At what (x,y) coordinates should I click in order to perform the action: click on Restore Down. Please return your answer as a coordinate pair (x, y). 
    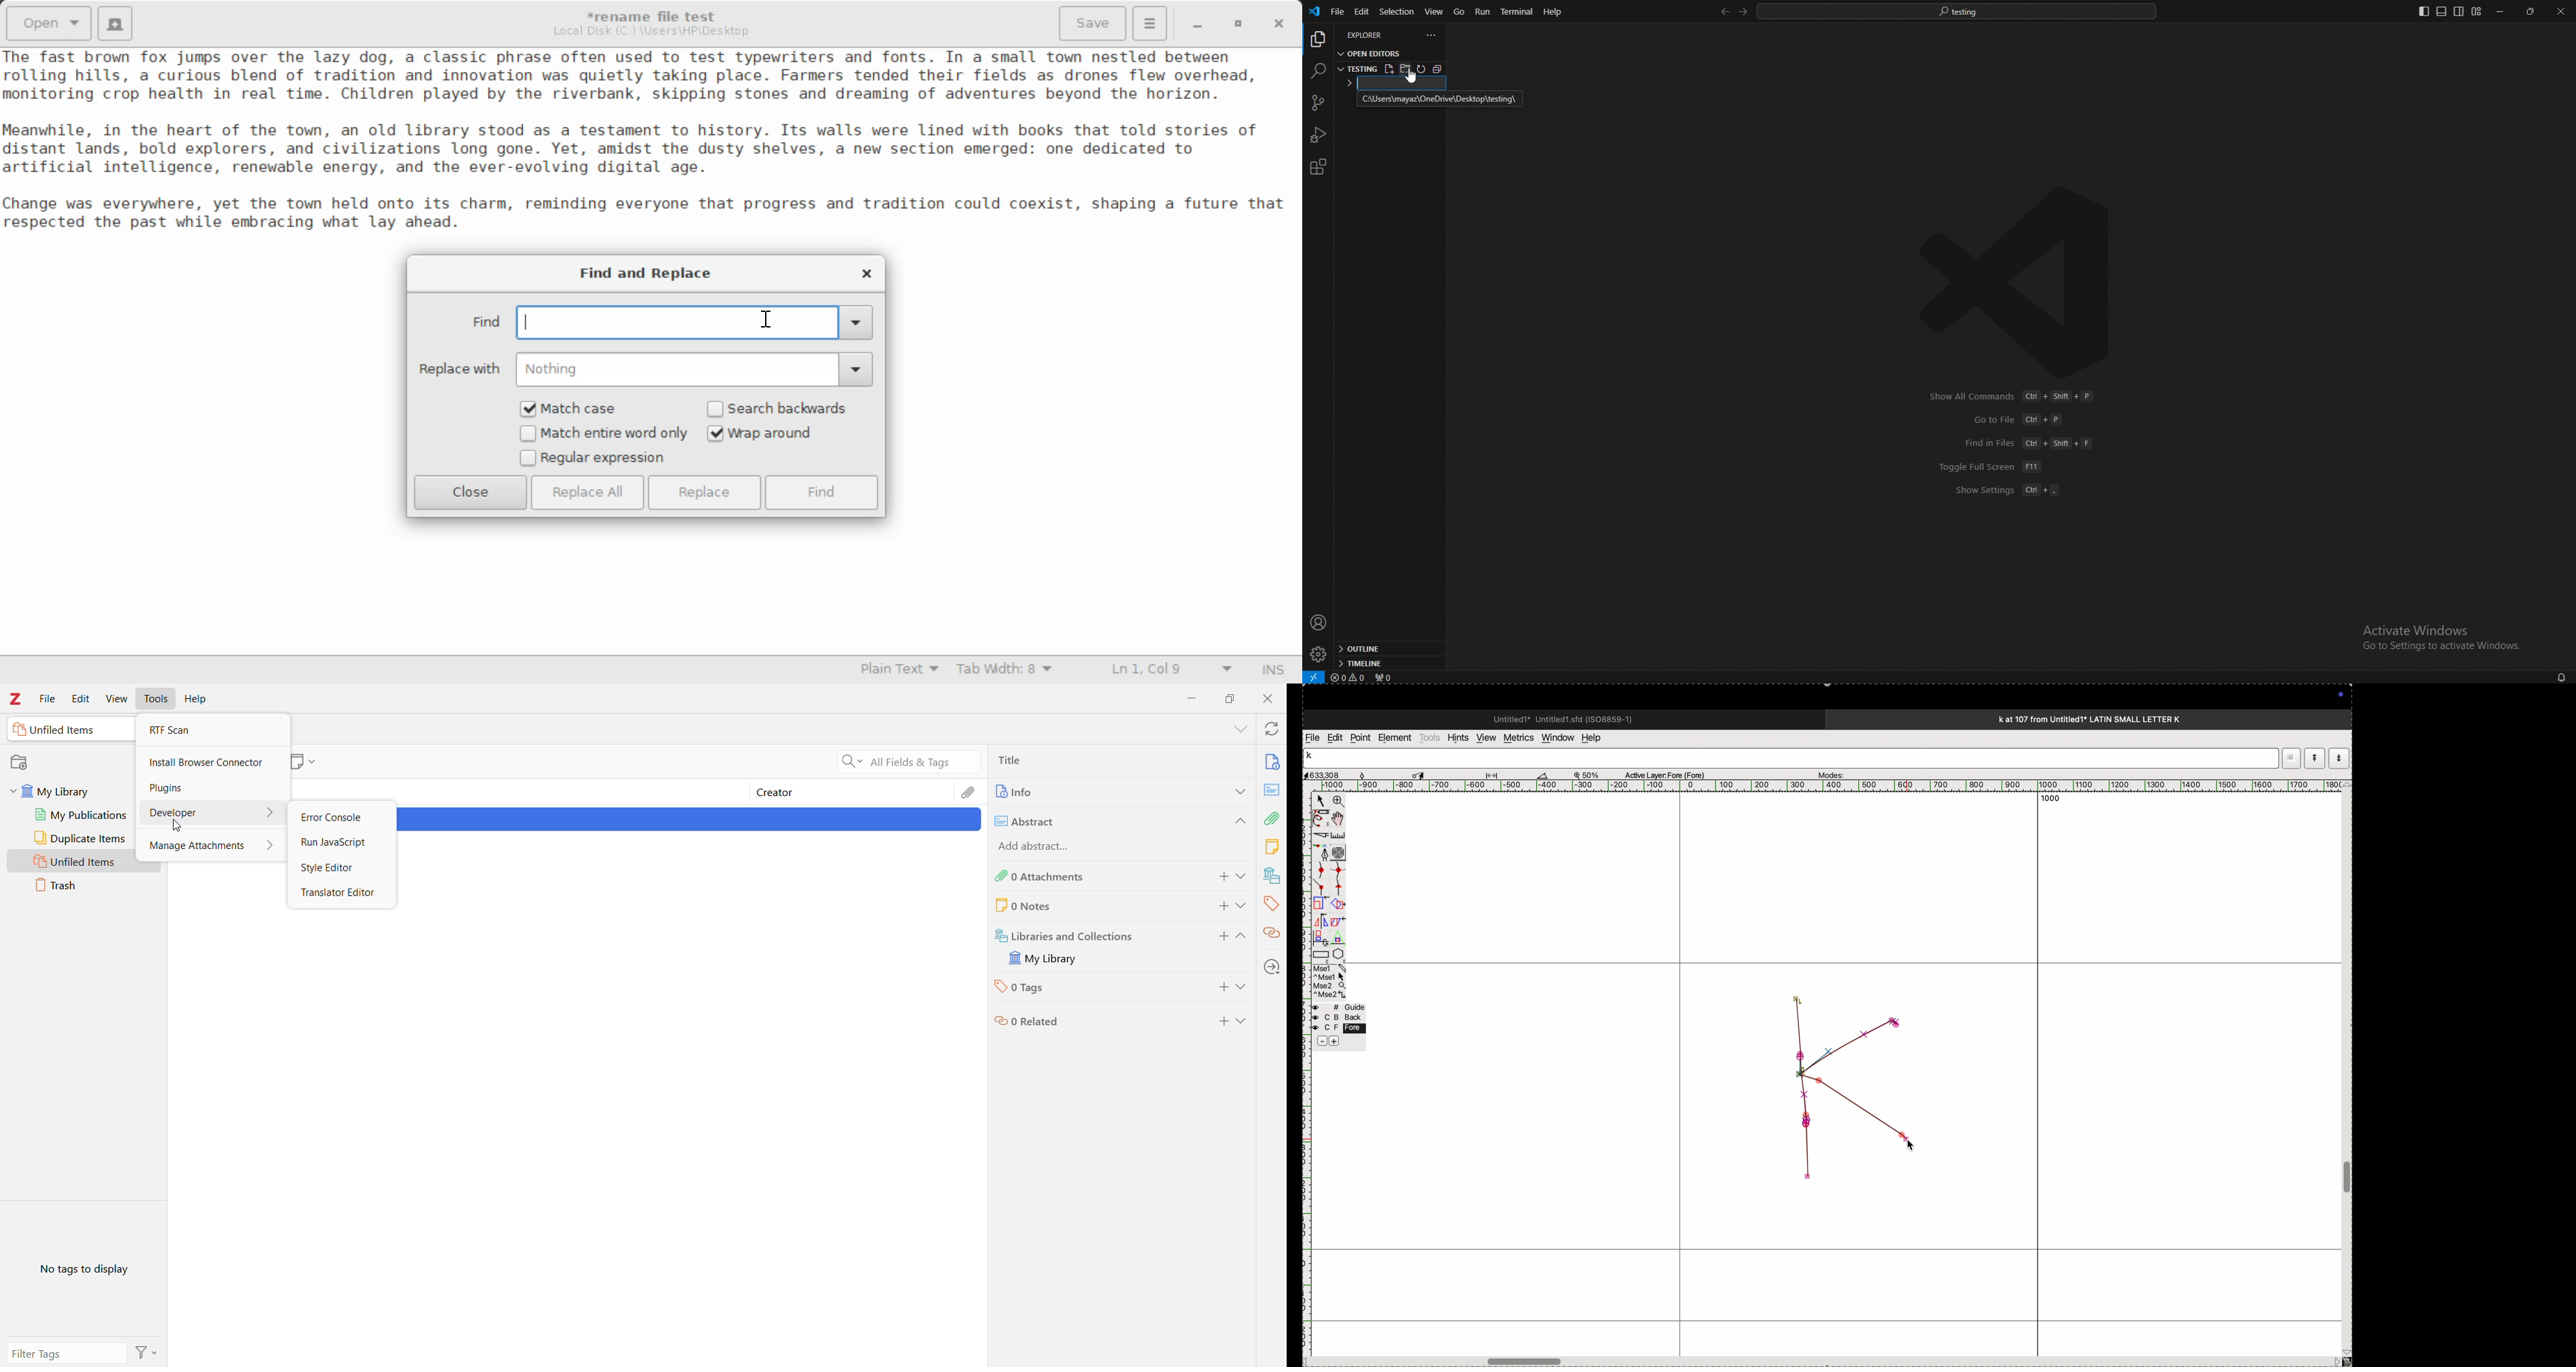
    Looking at the image, I should click on (1200, 23).